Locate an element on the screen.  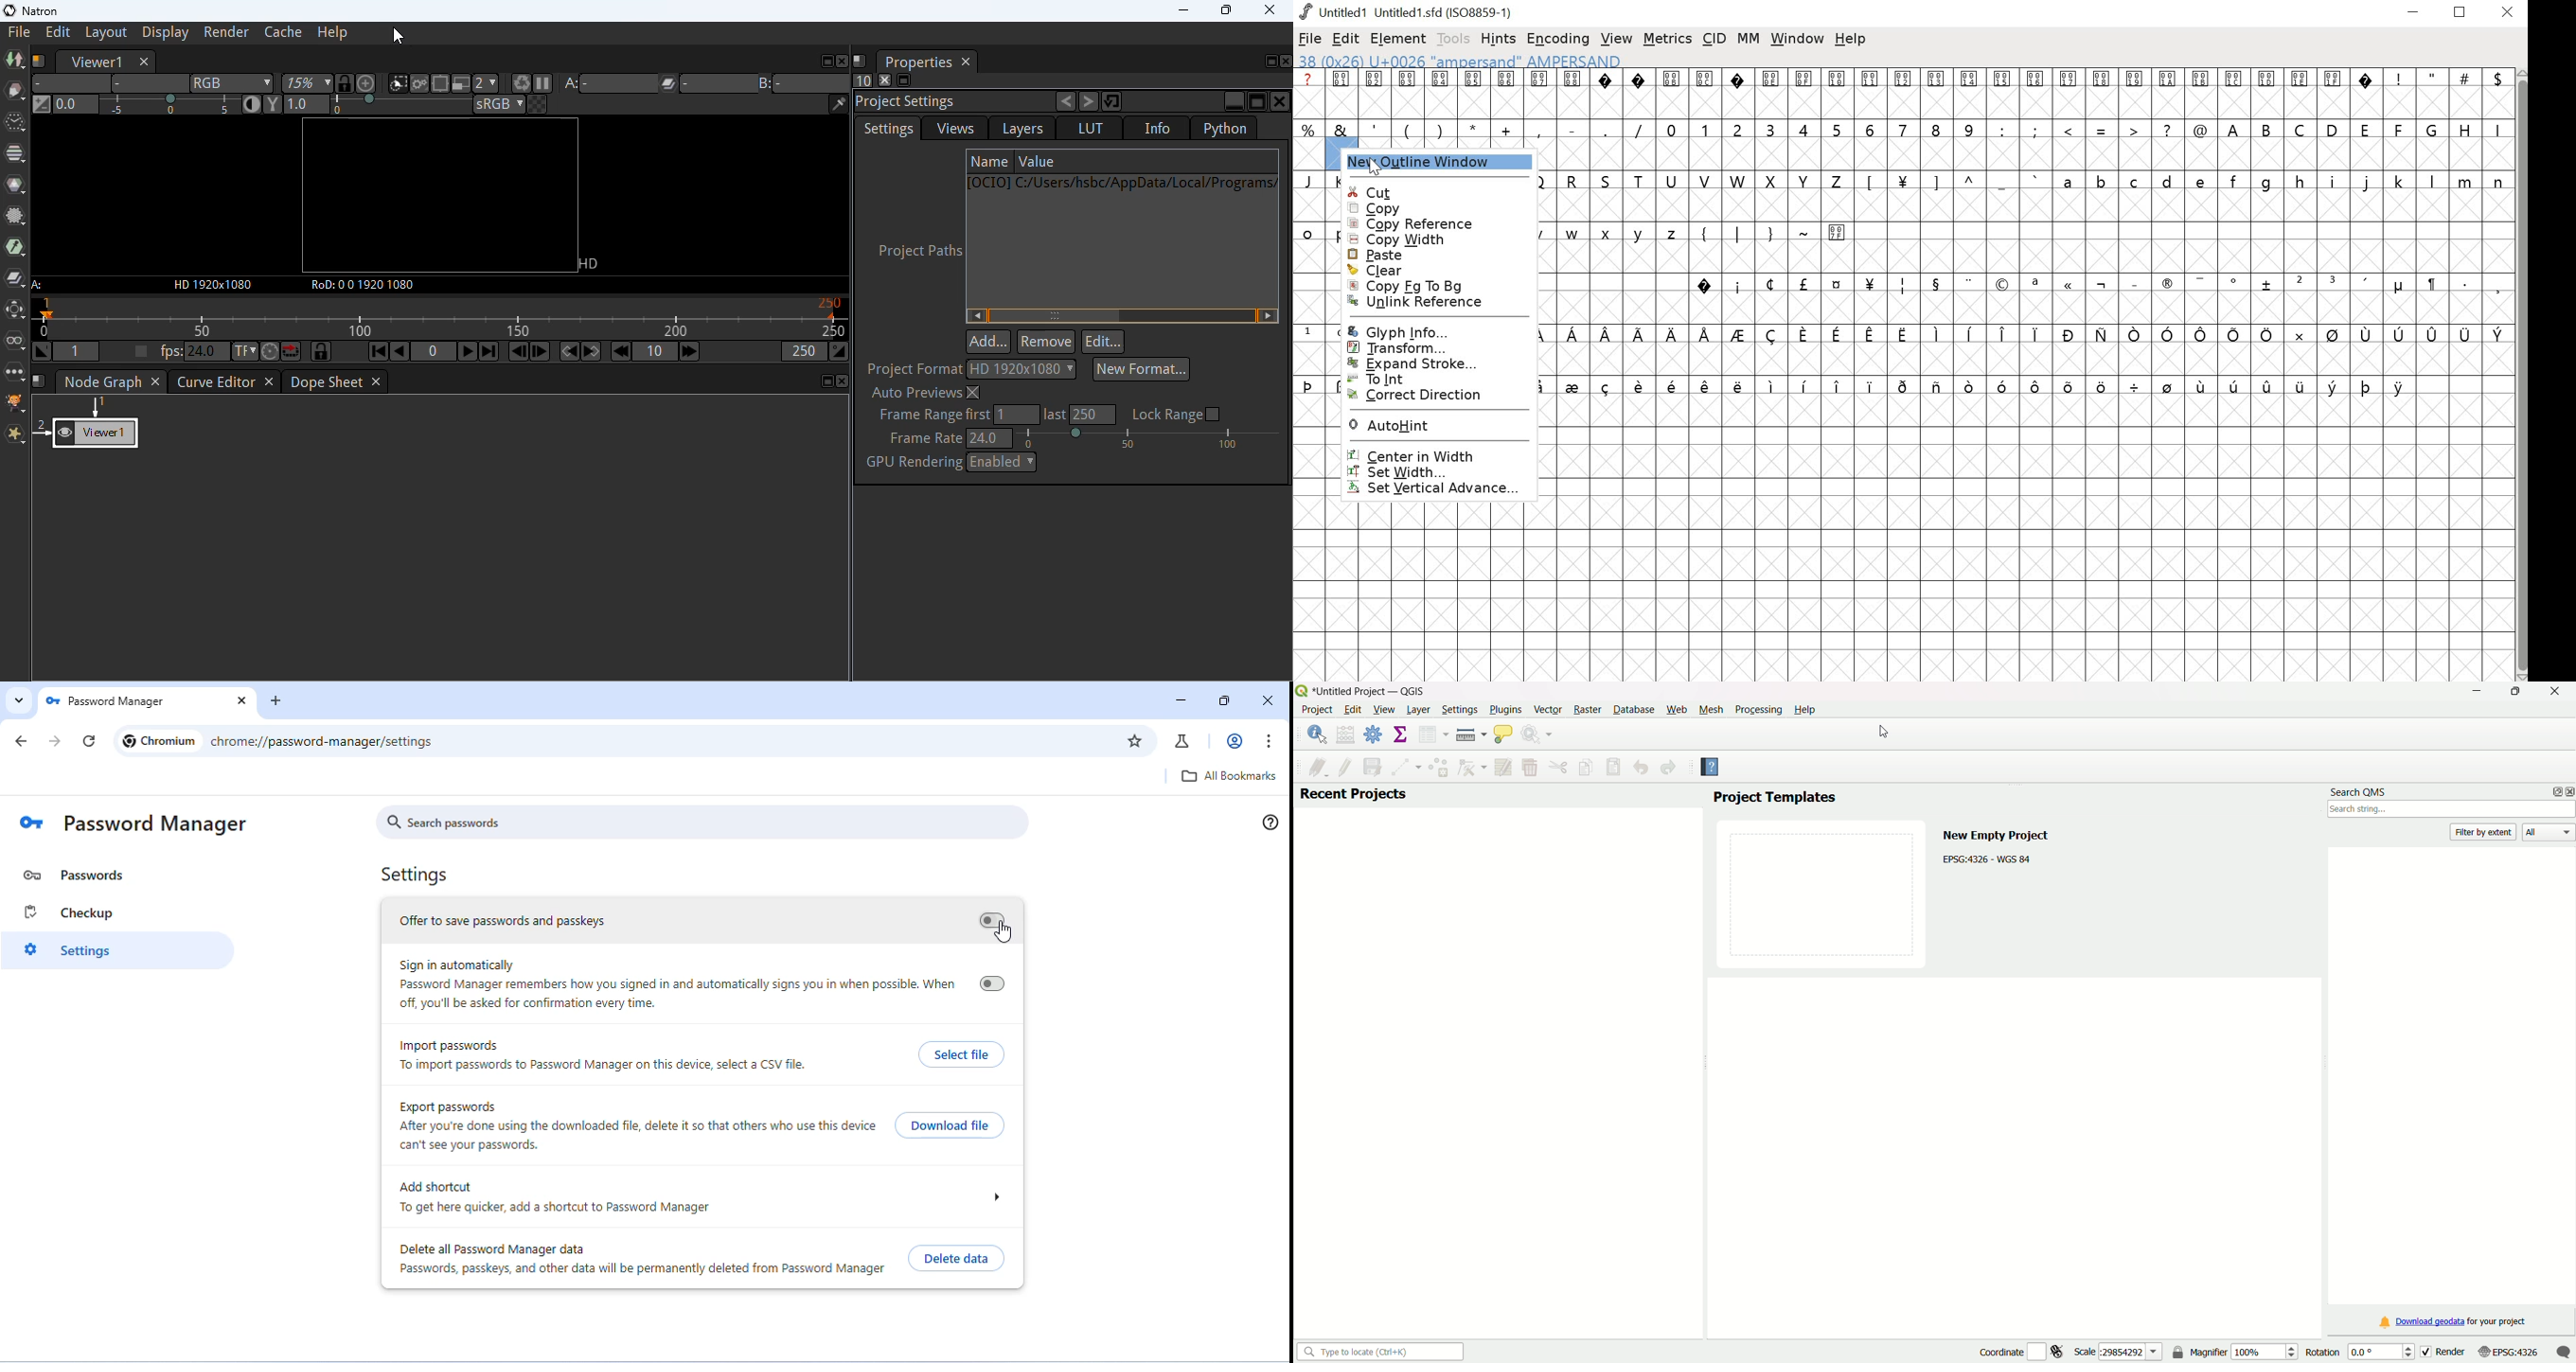
] is located at coordinates (1937, 181).